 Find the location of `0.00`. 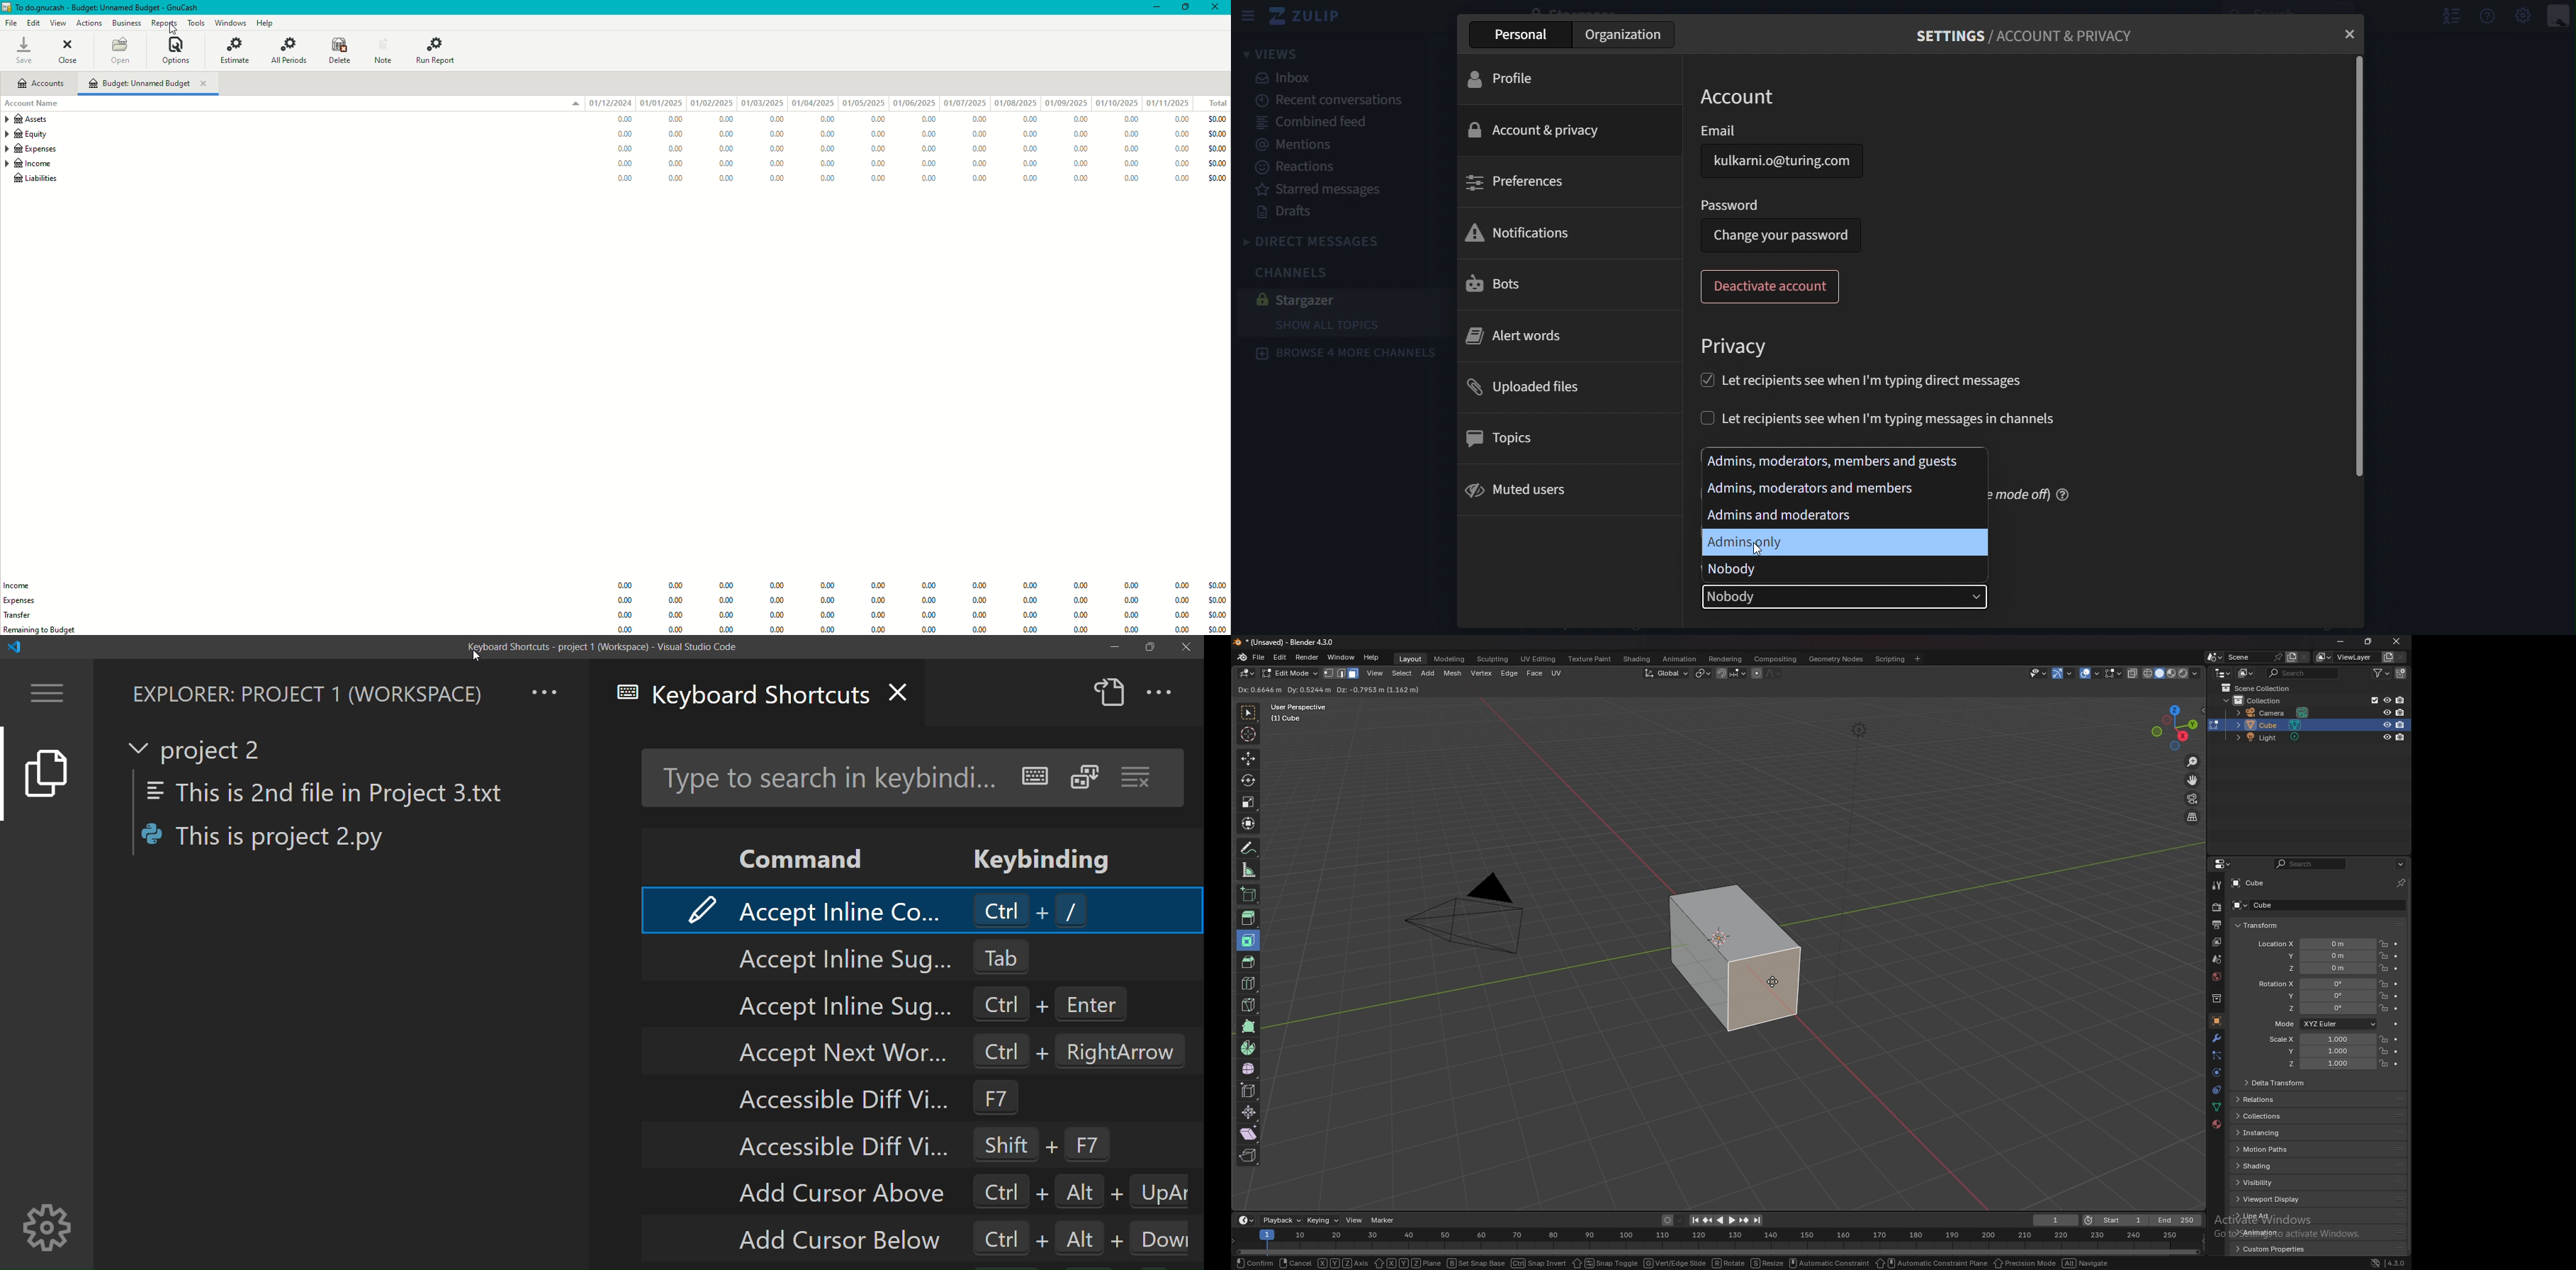

0.00 is located at coordinates (978, 165).